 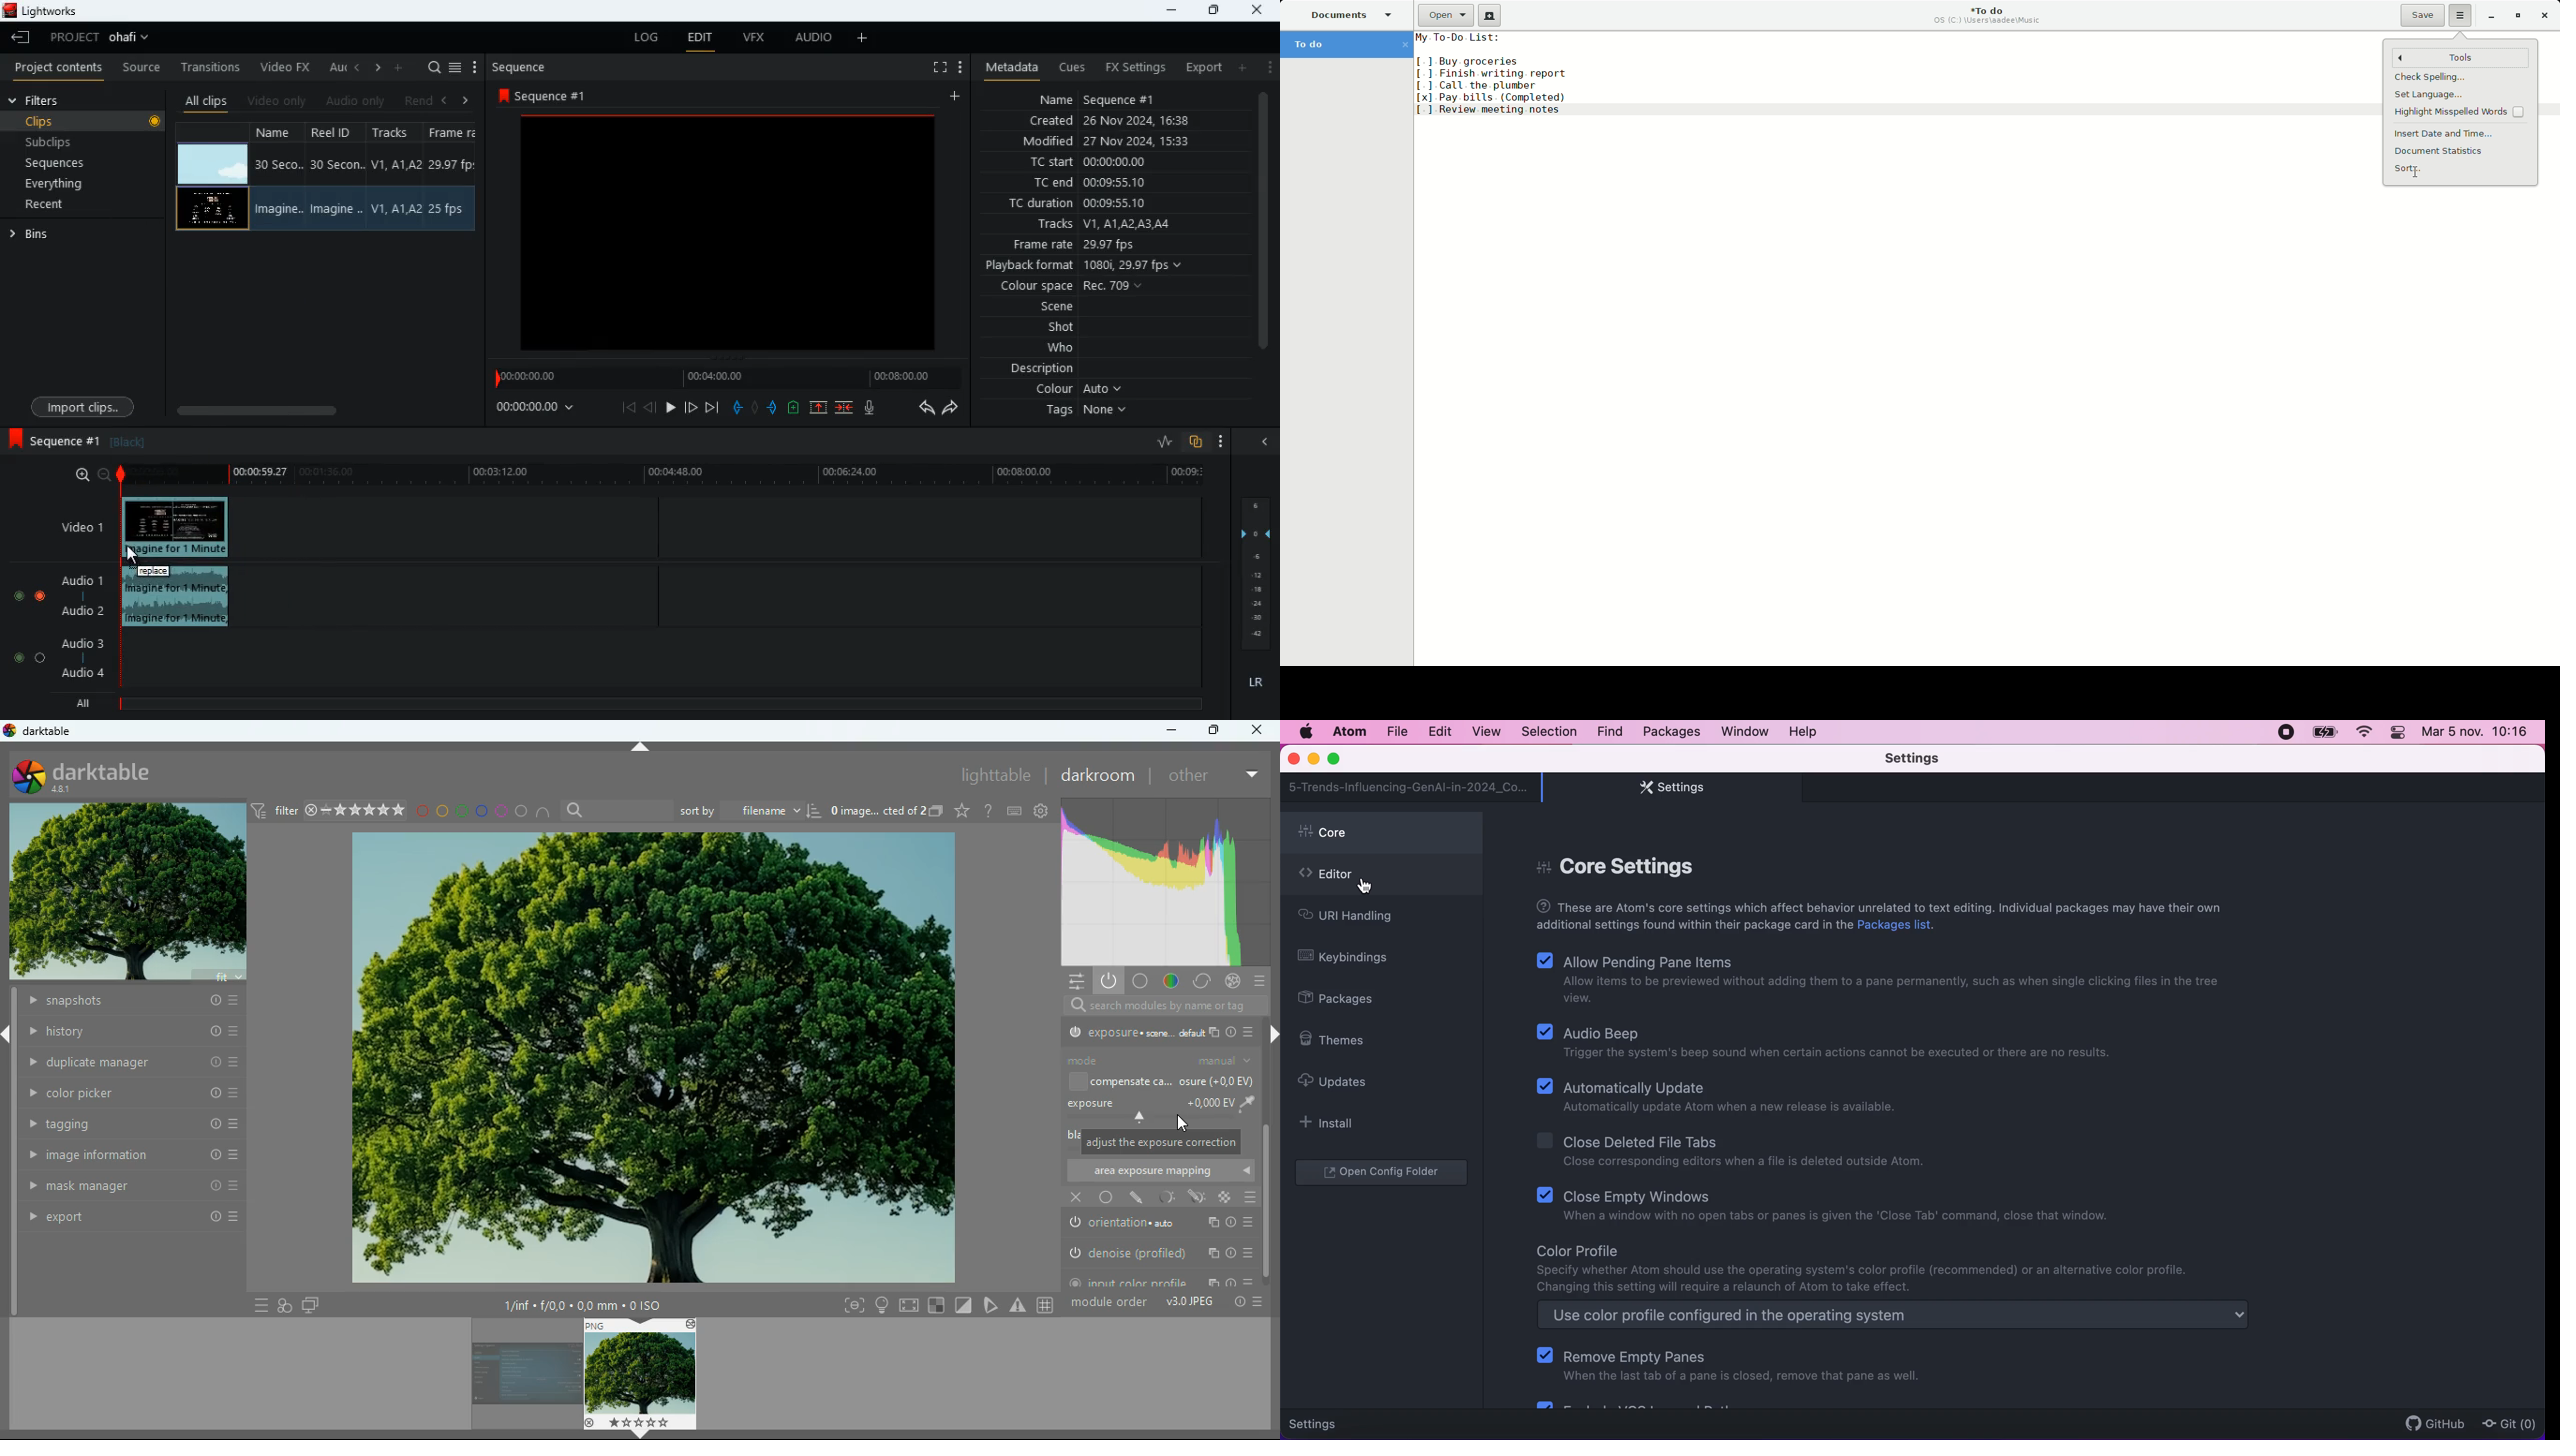 I want to click on color picker, so click(x=126, y=1096).